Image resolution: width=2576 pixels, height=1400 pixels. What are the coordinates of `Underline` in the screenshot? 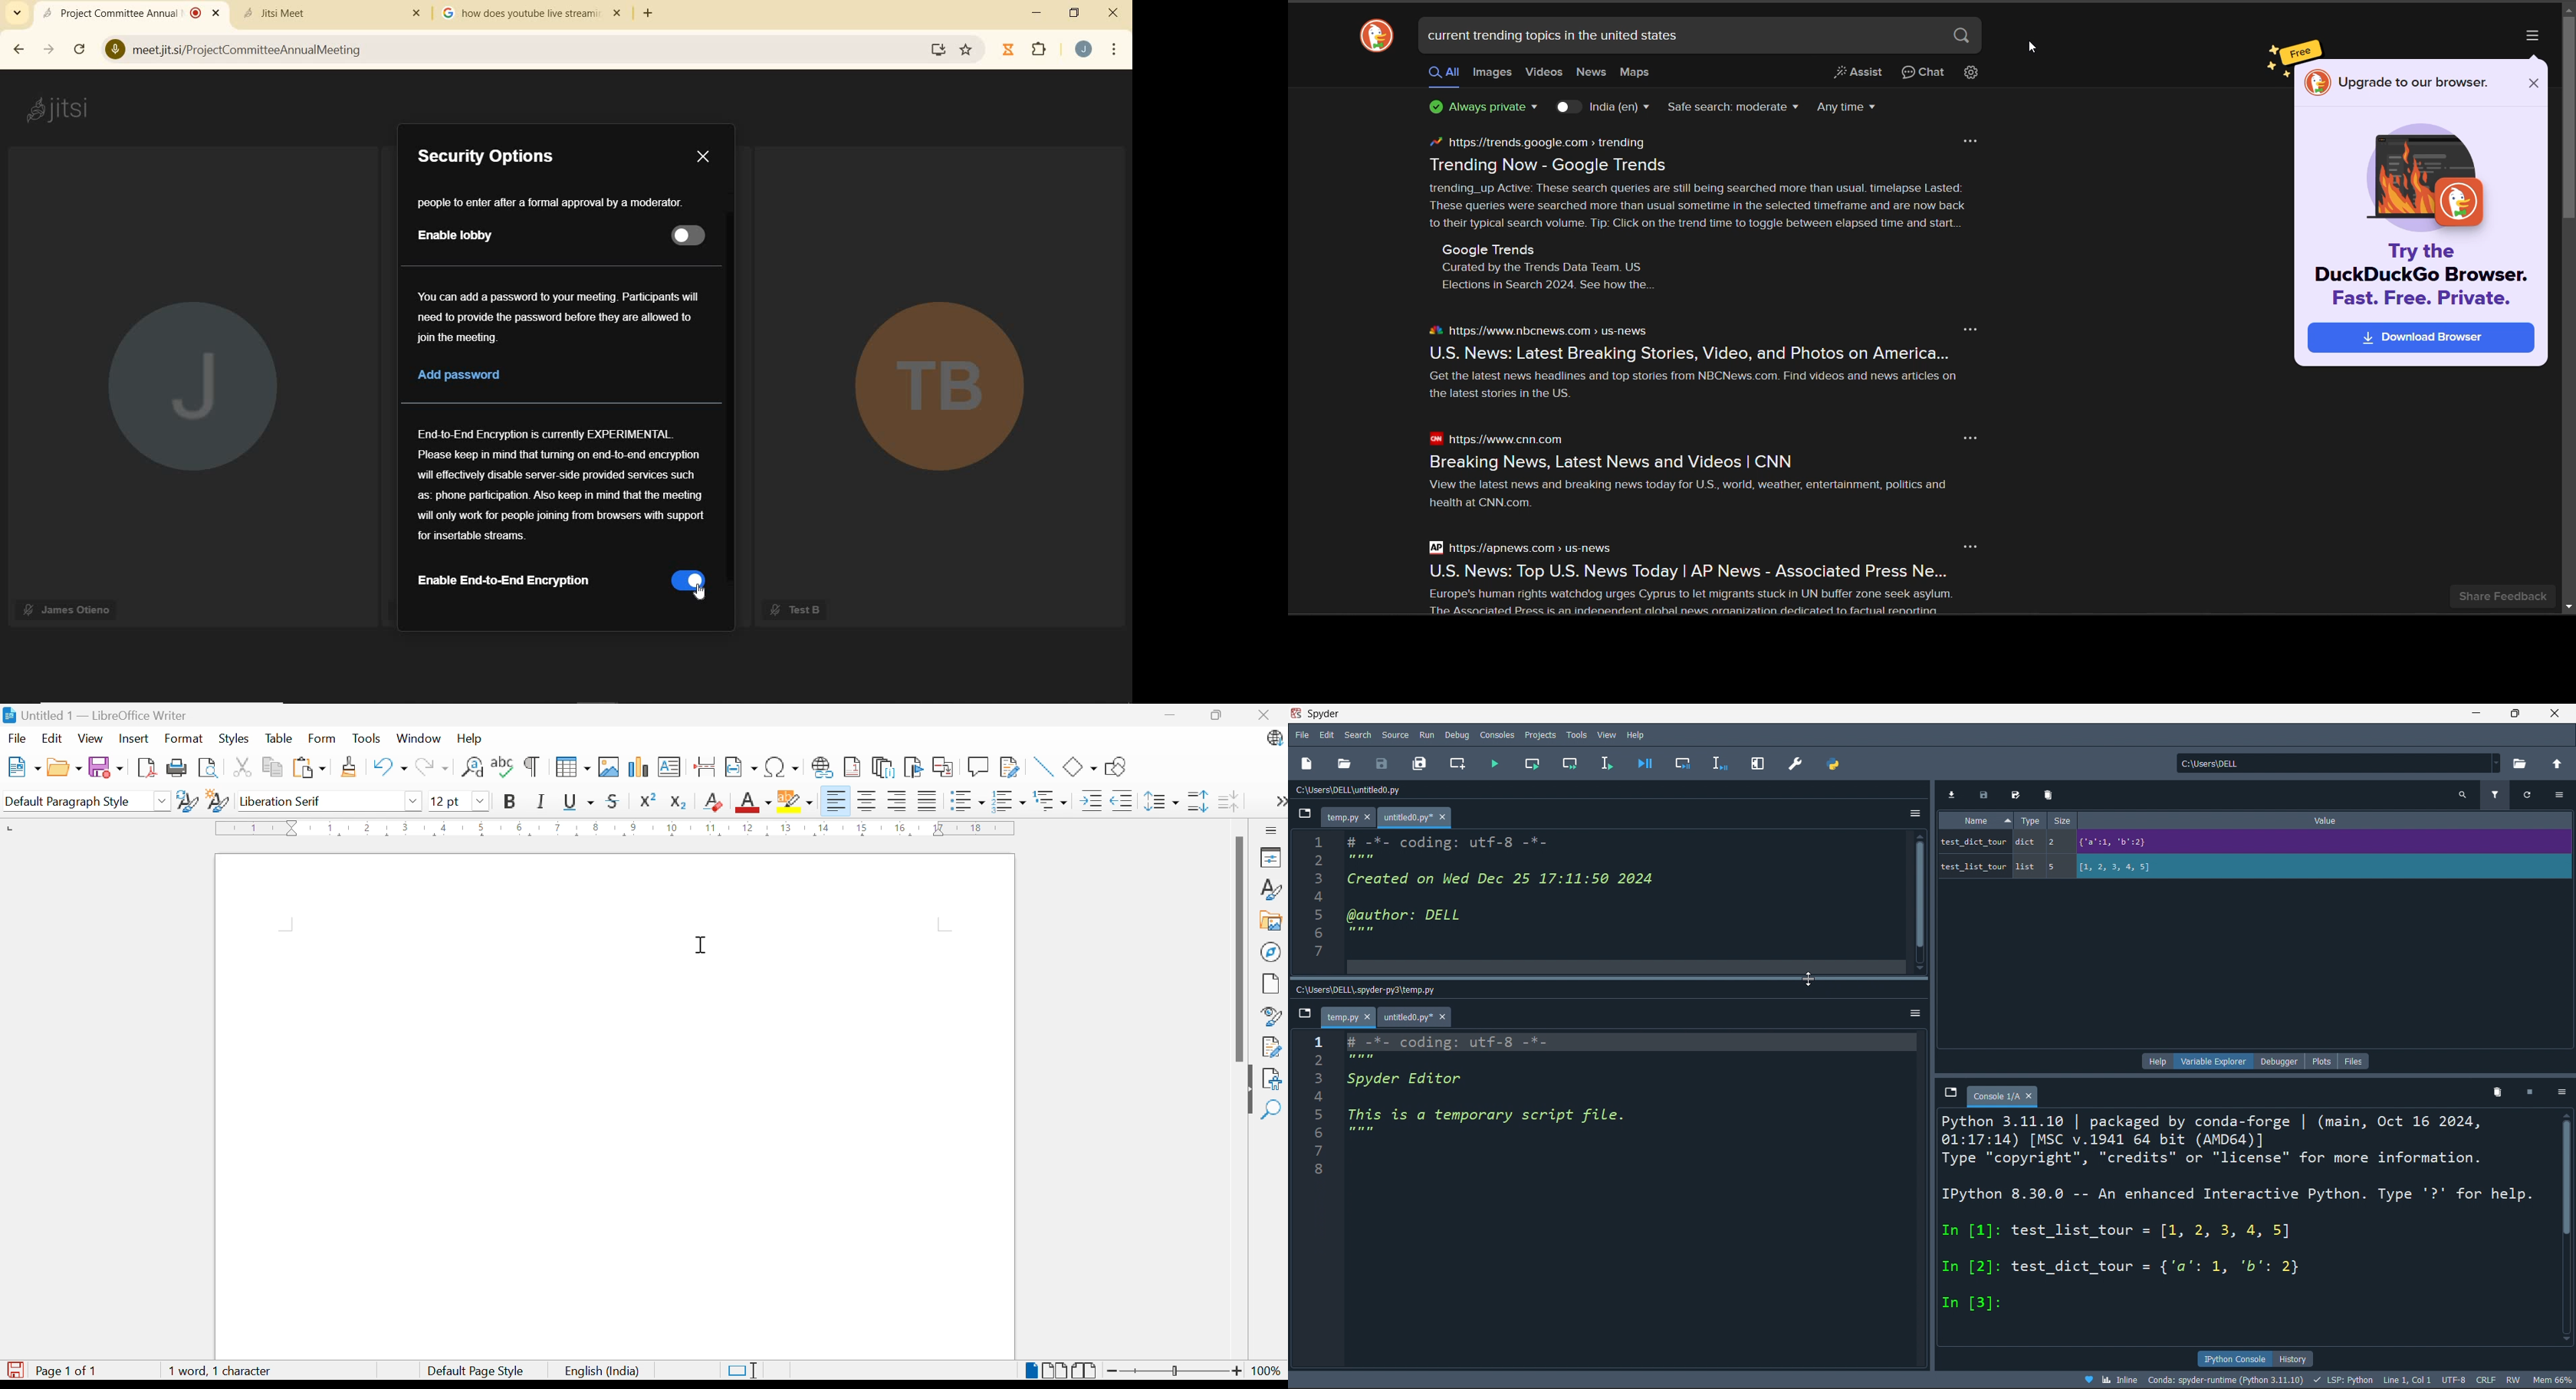 It's located at (578, 802).